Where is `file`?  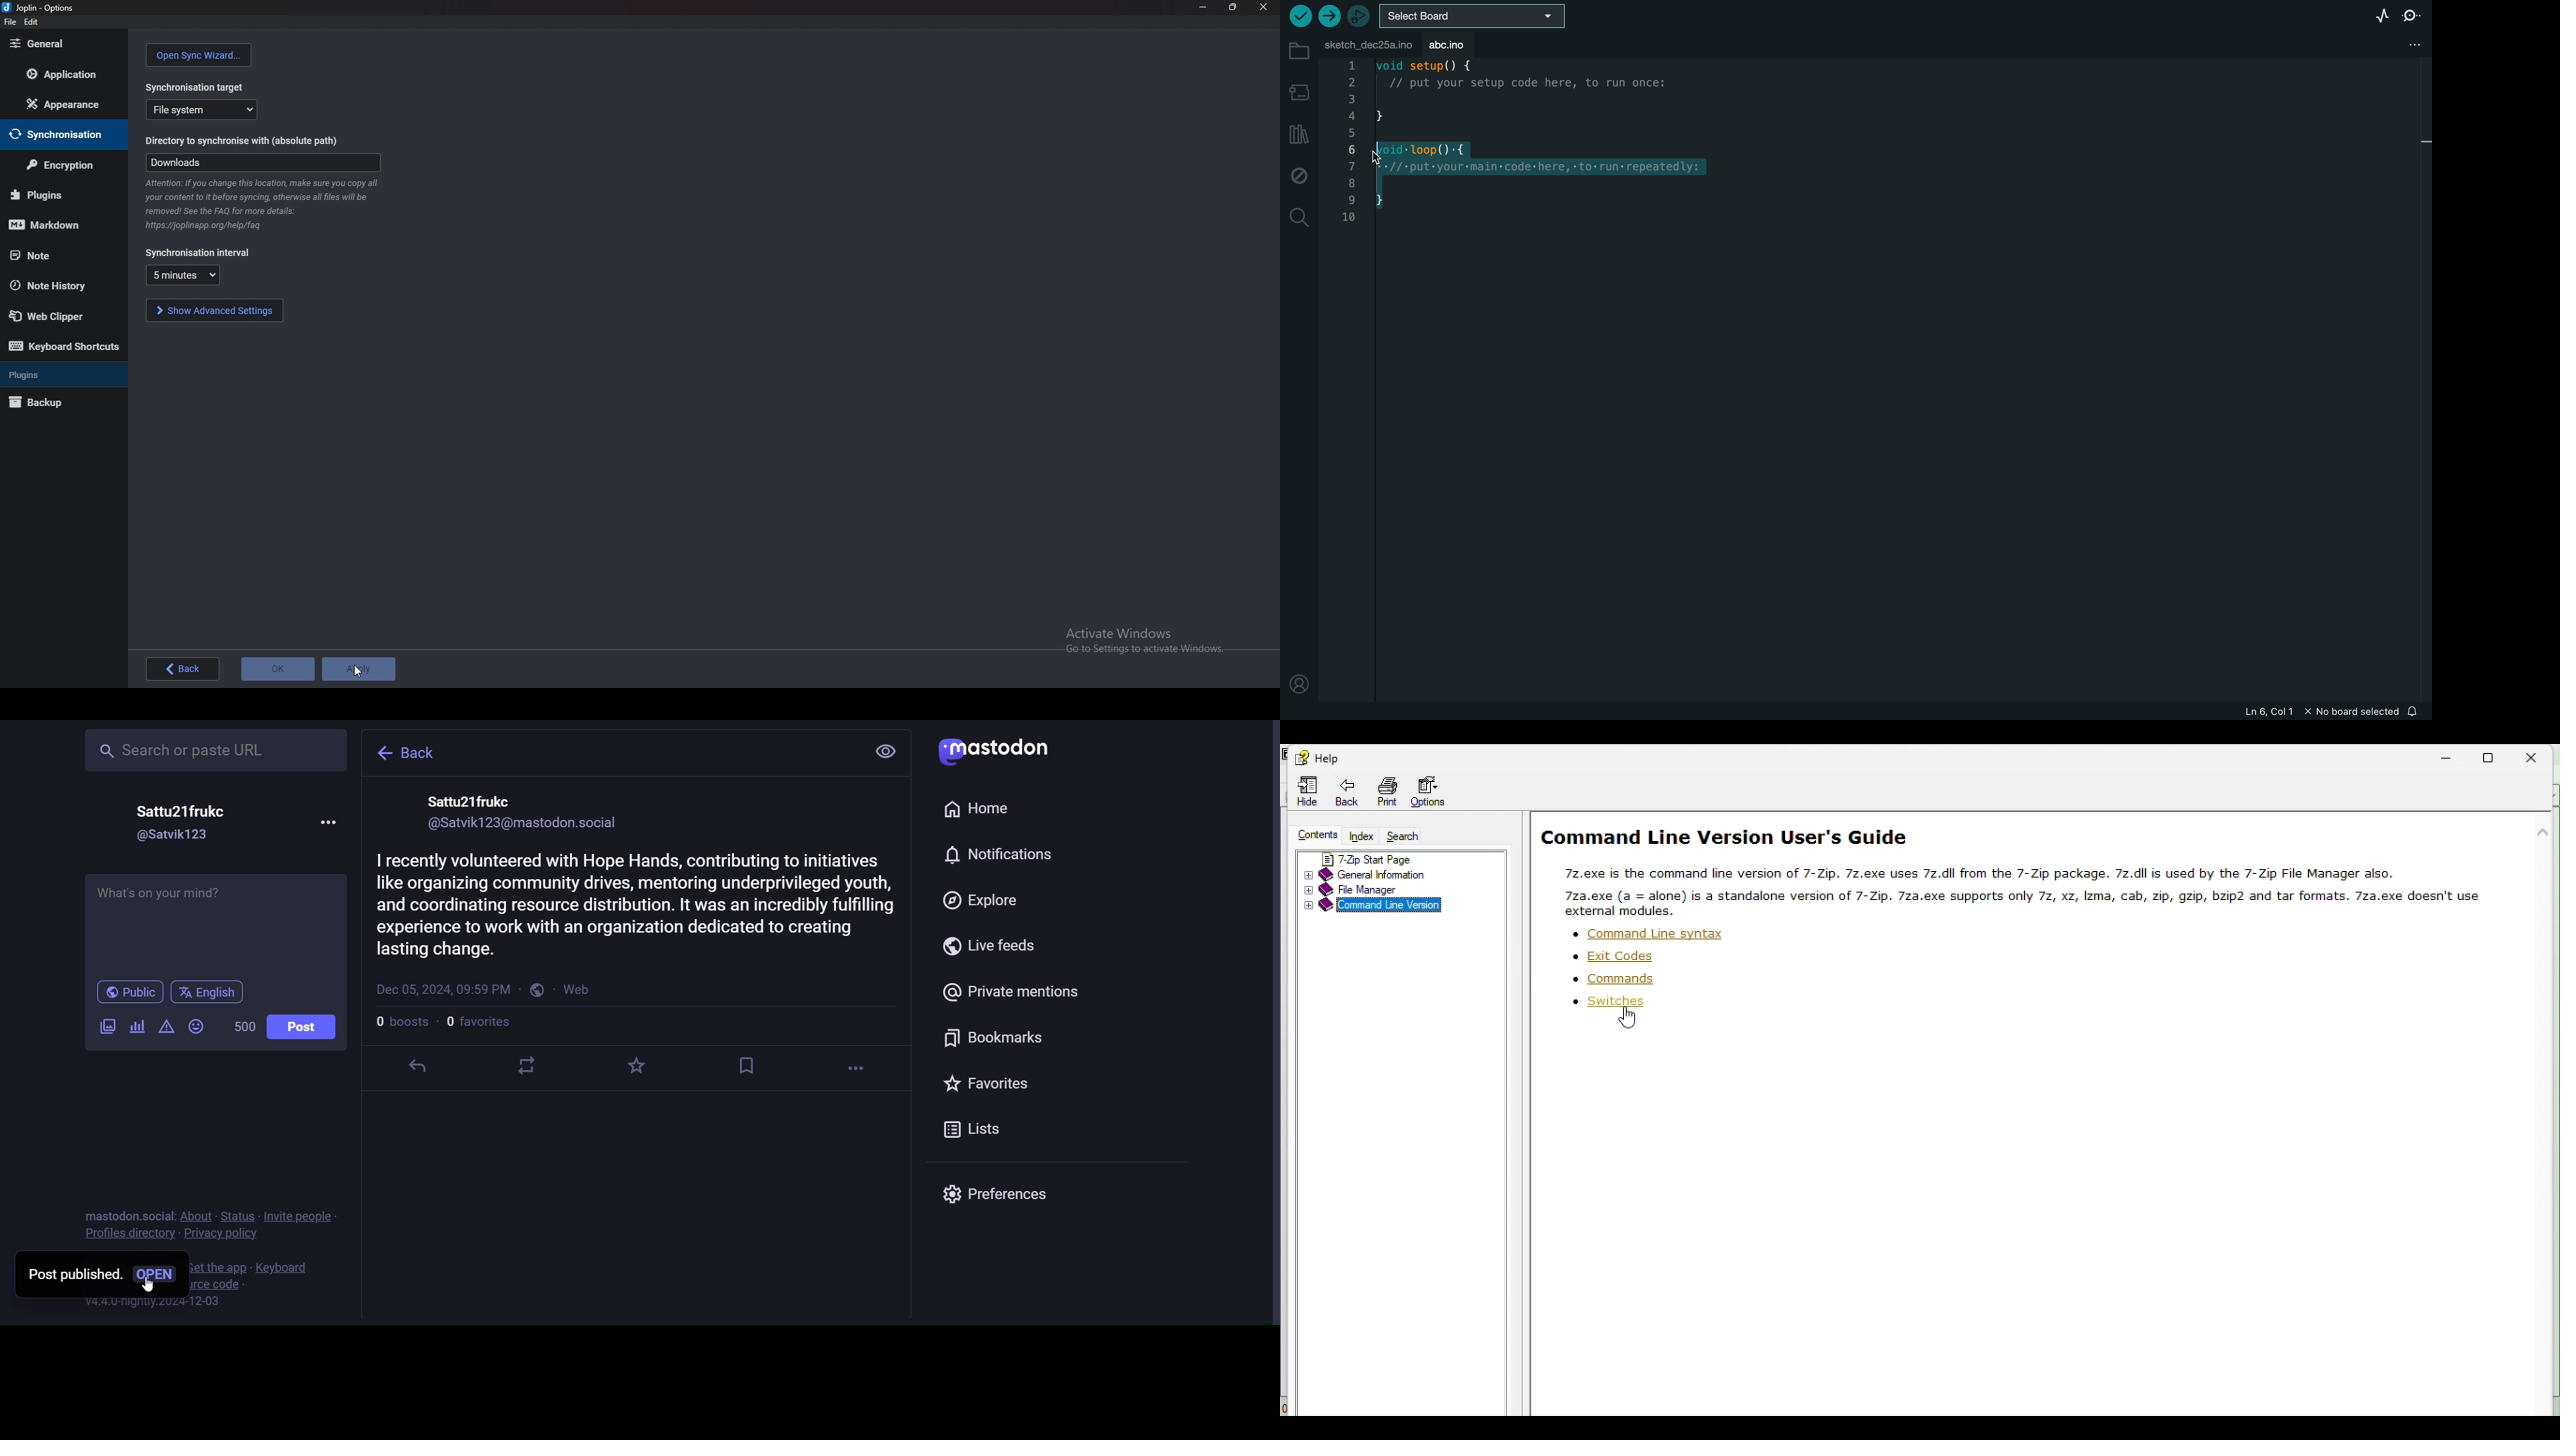 file is located at coordinates (10, 22).